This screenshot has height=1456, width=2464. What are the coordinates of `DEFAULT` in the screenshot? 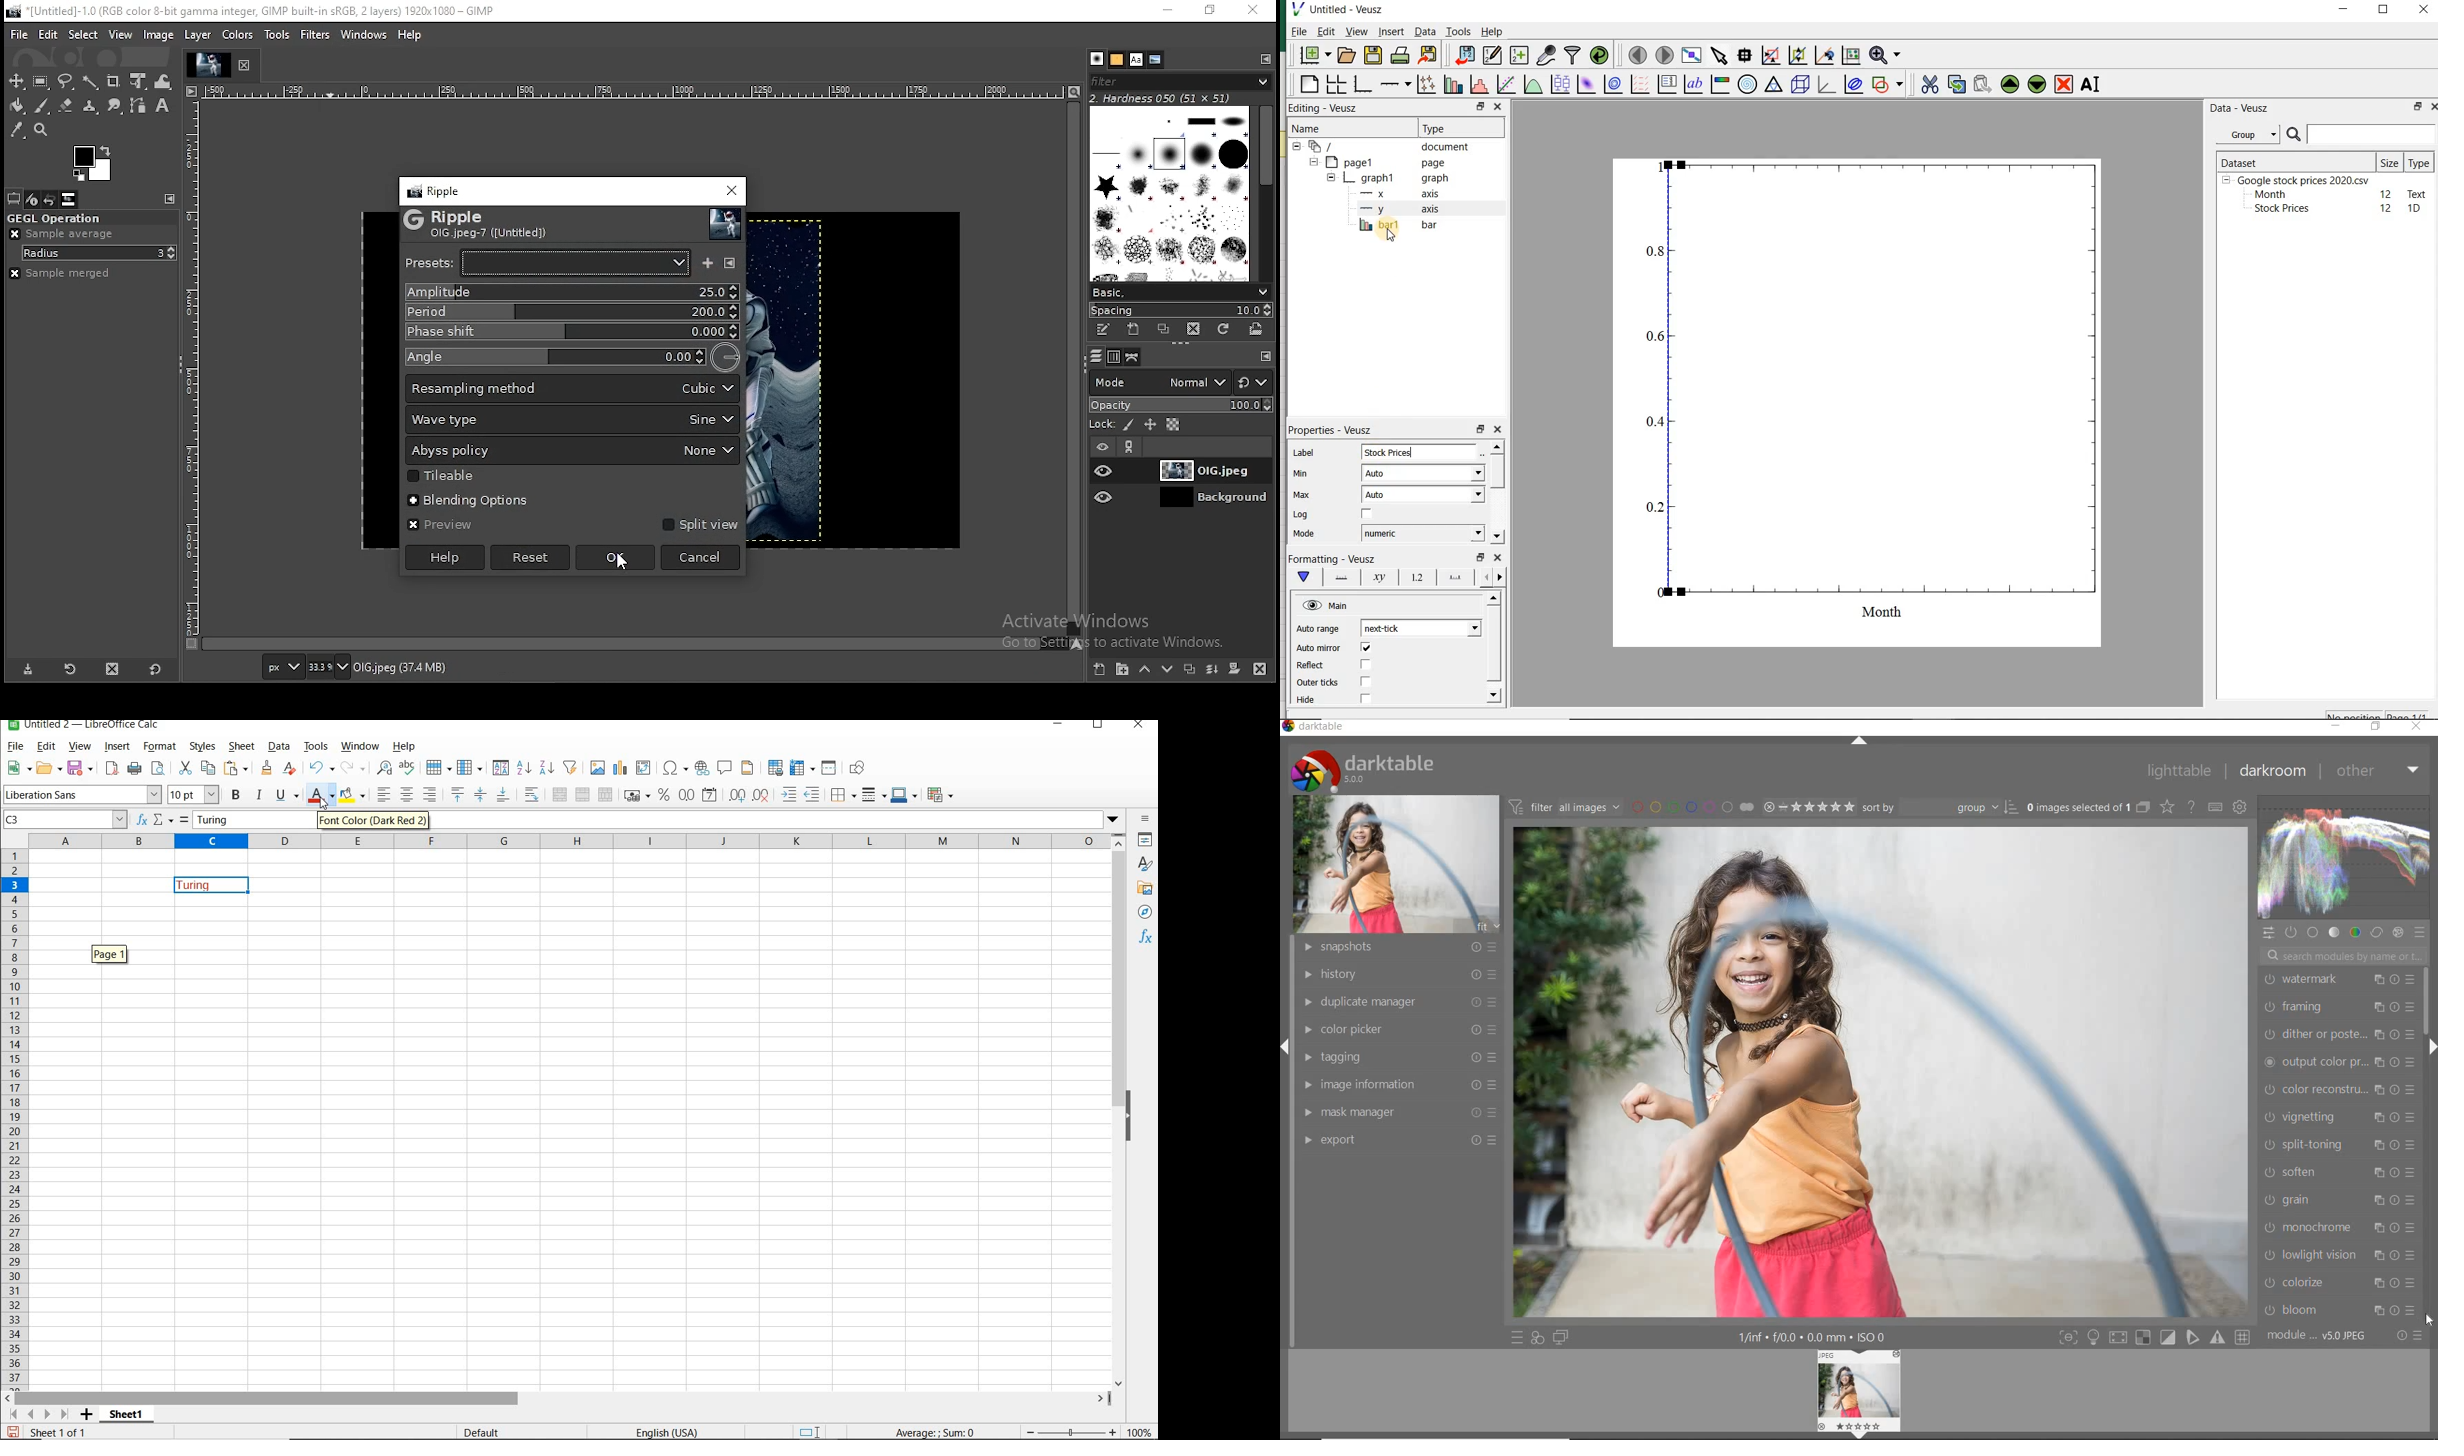 It's located at (482, 1430).